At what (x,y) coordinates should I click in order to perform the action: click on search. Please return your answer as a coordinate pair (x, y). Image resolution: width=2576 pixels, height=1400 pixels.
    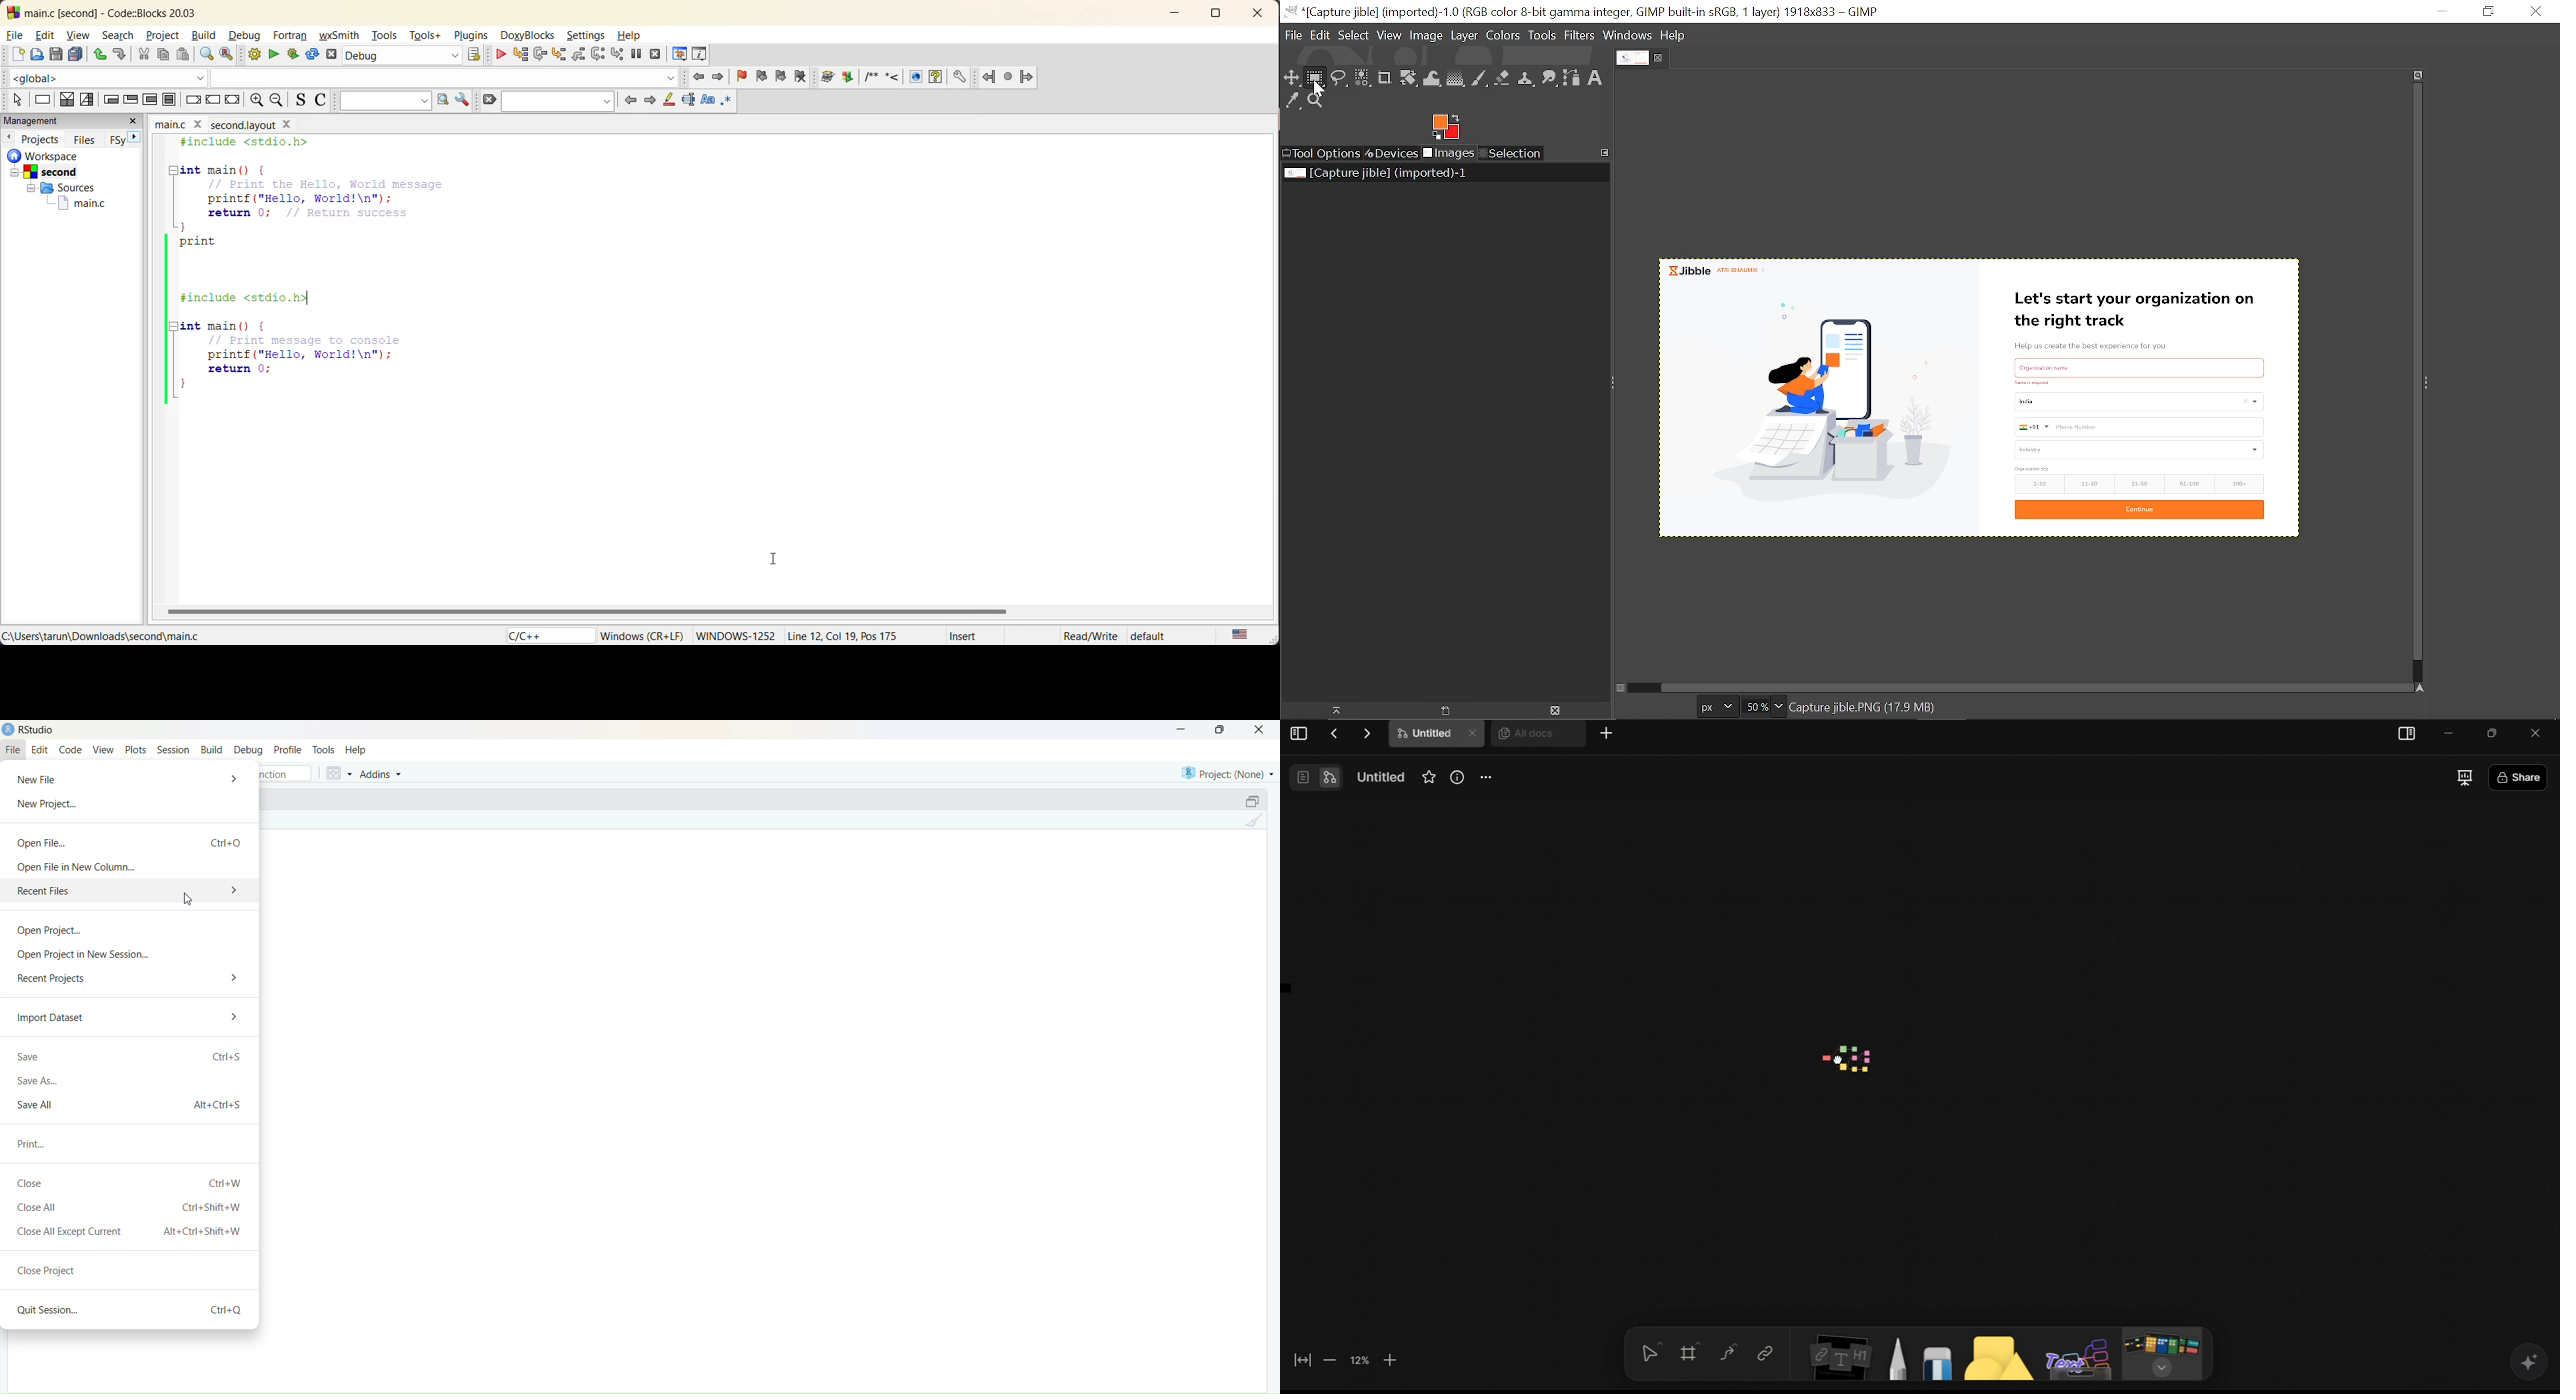
    Looking at the image, I should click on (120, 35).